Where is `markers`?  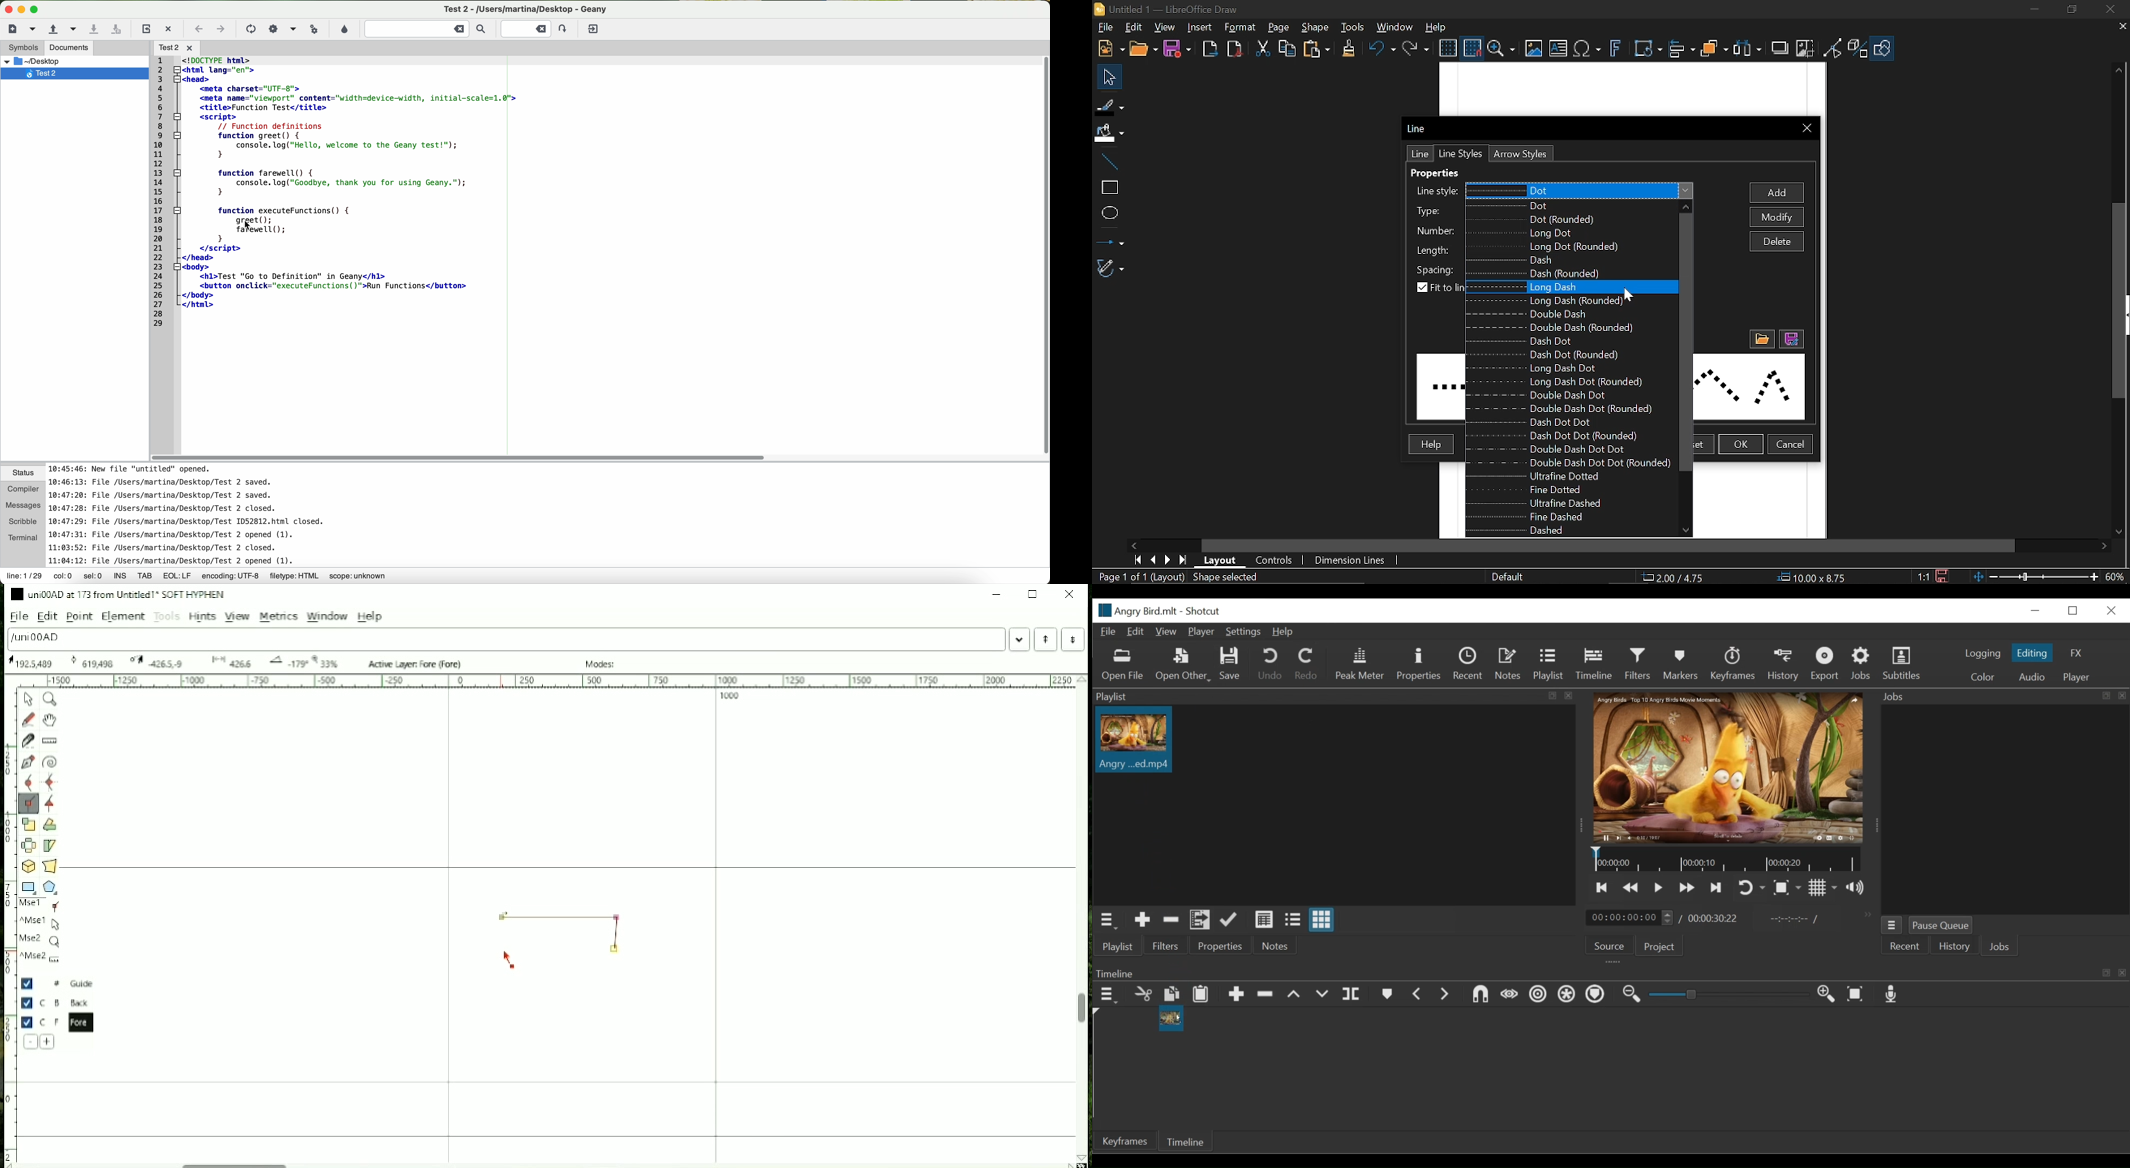
markers is located at coordinates (1388, 994).